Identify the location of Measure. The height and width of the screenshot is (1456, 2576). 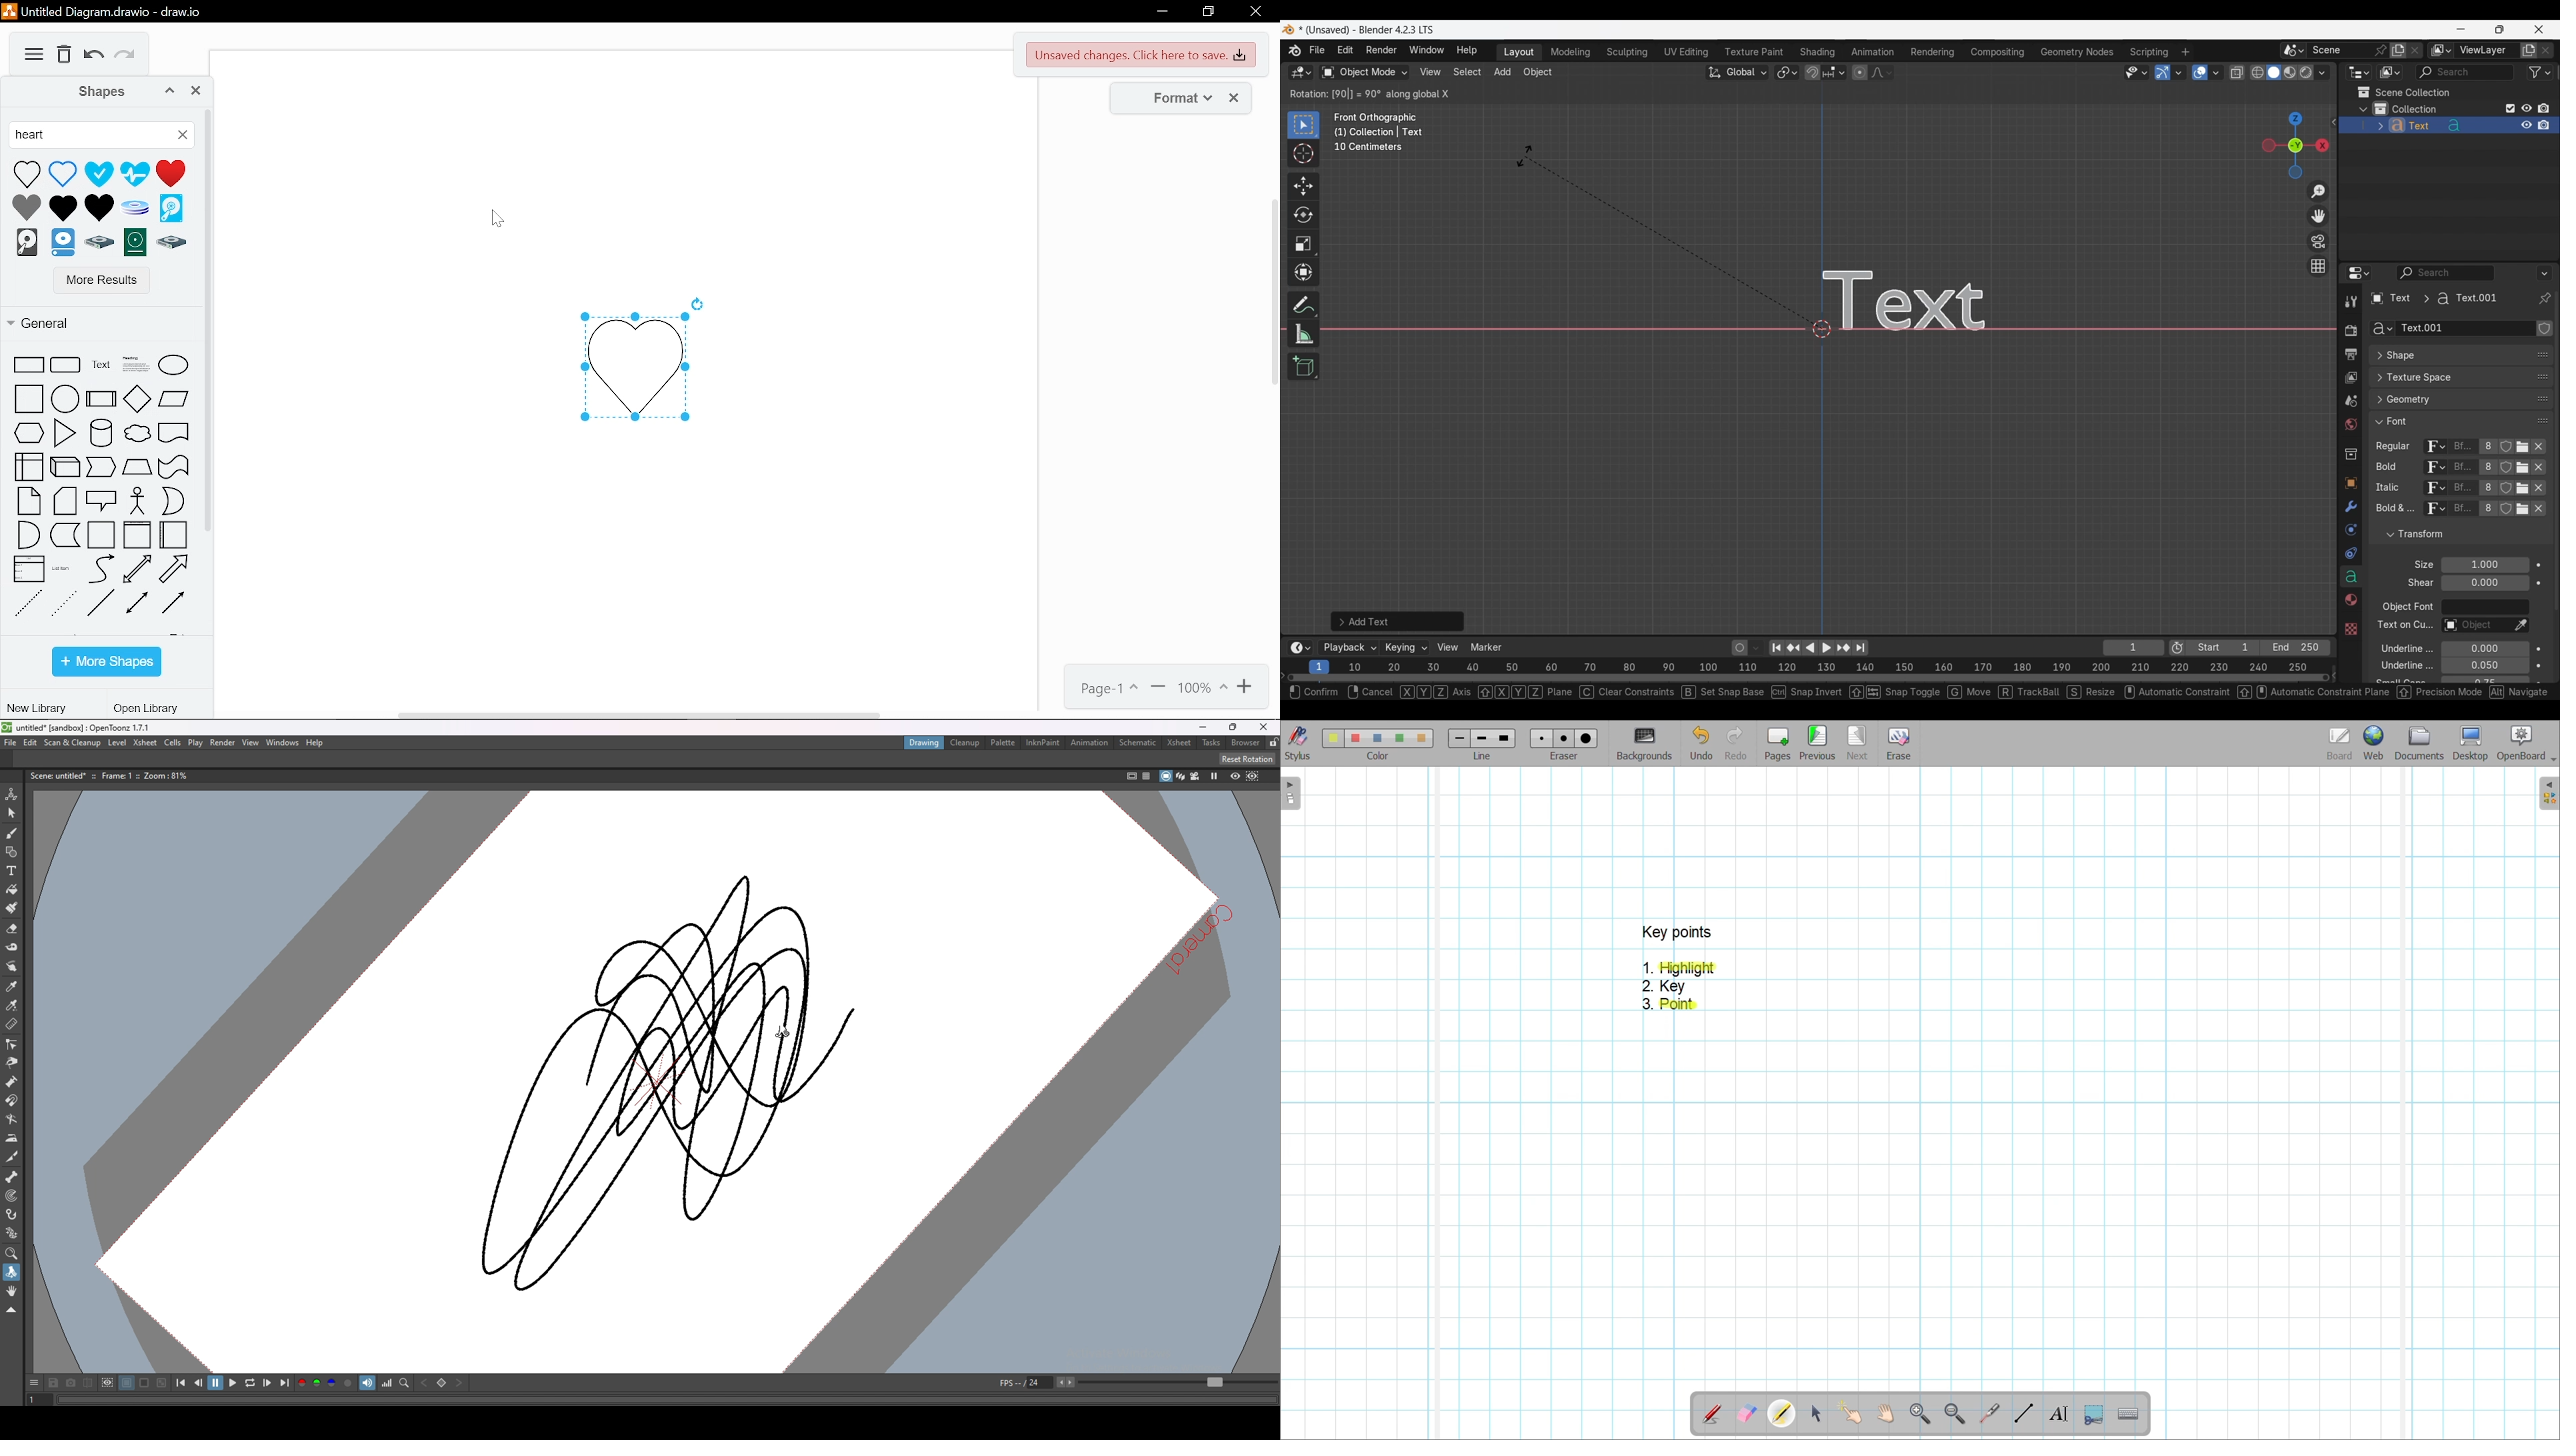
(1303, 334).